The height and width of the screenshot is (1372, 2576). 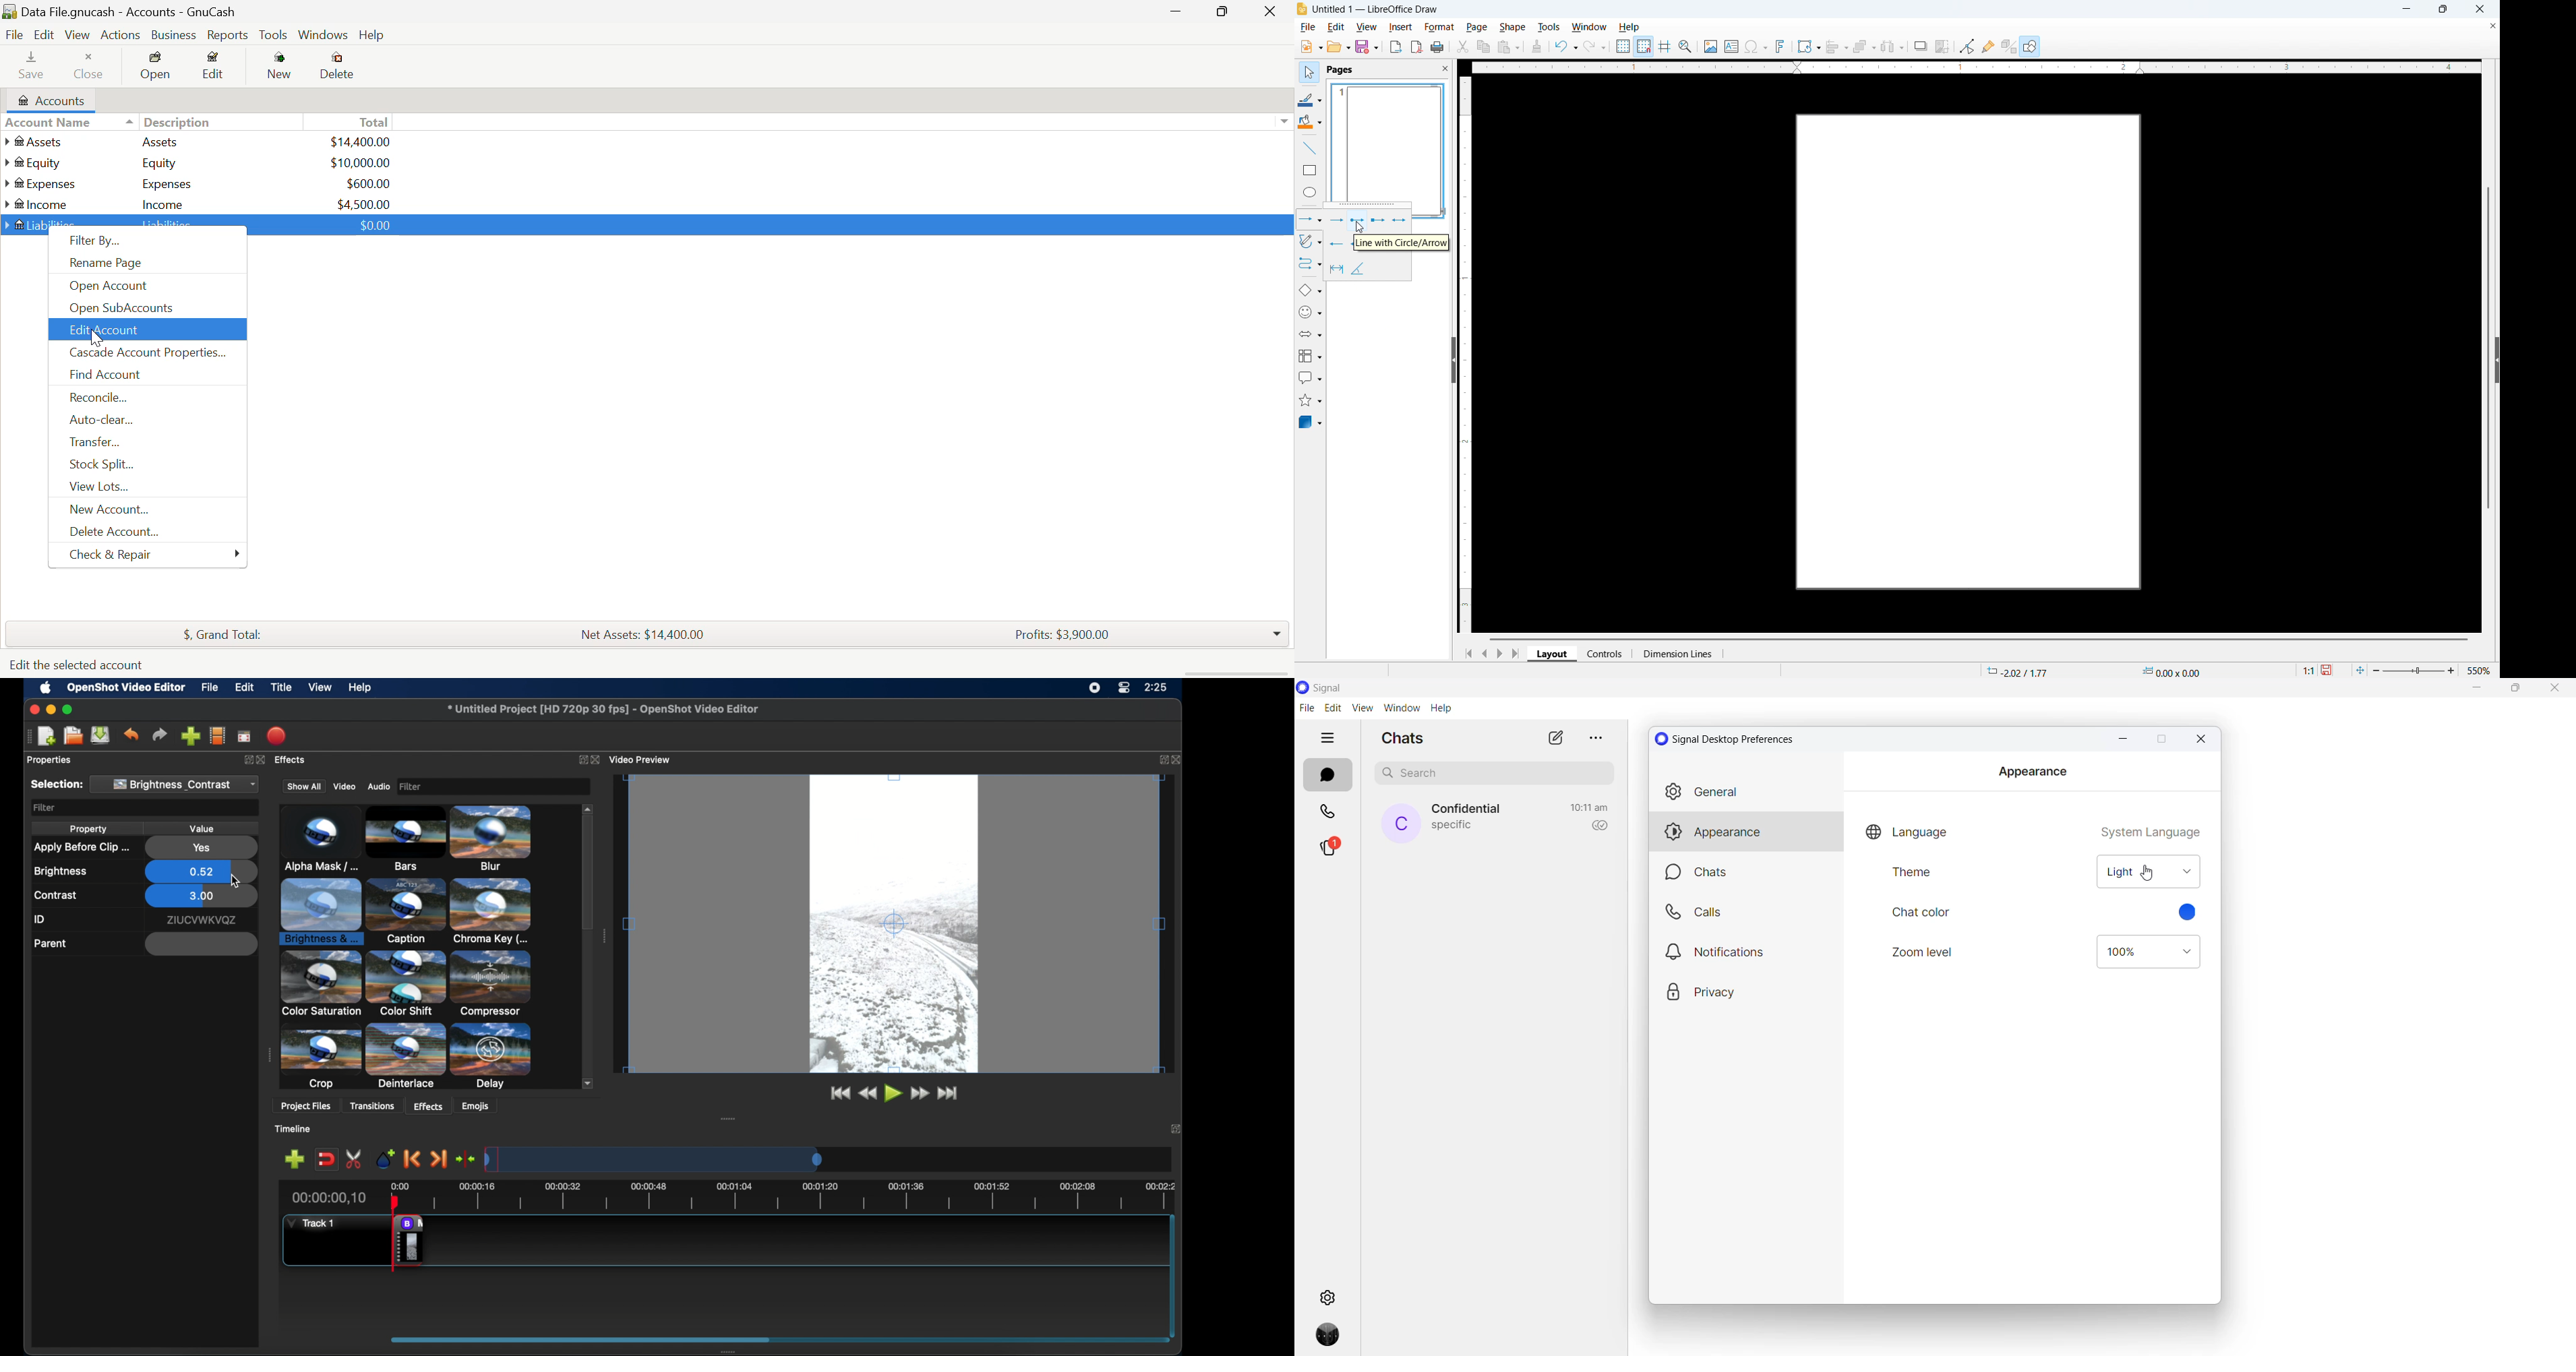 I want to click on search chat, so click(x=1499, y=776).